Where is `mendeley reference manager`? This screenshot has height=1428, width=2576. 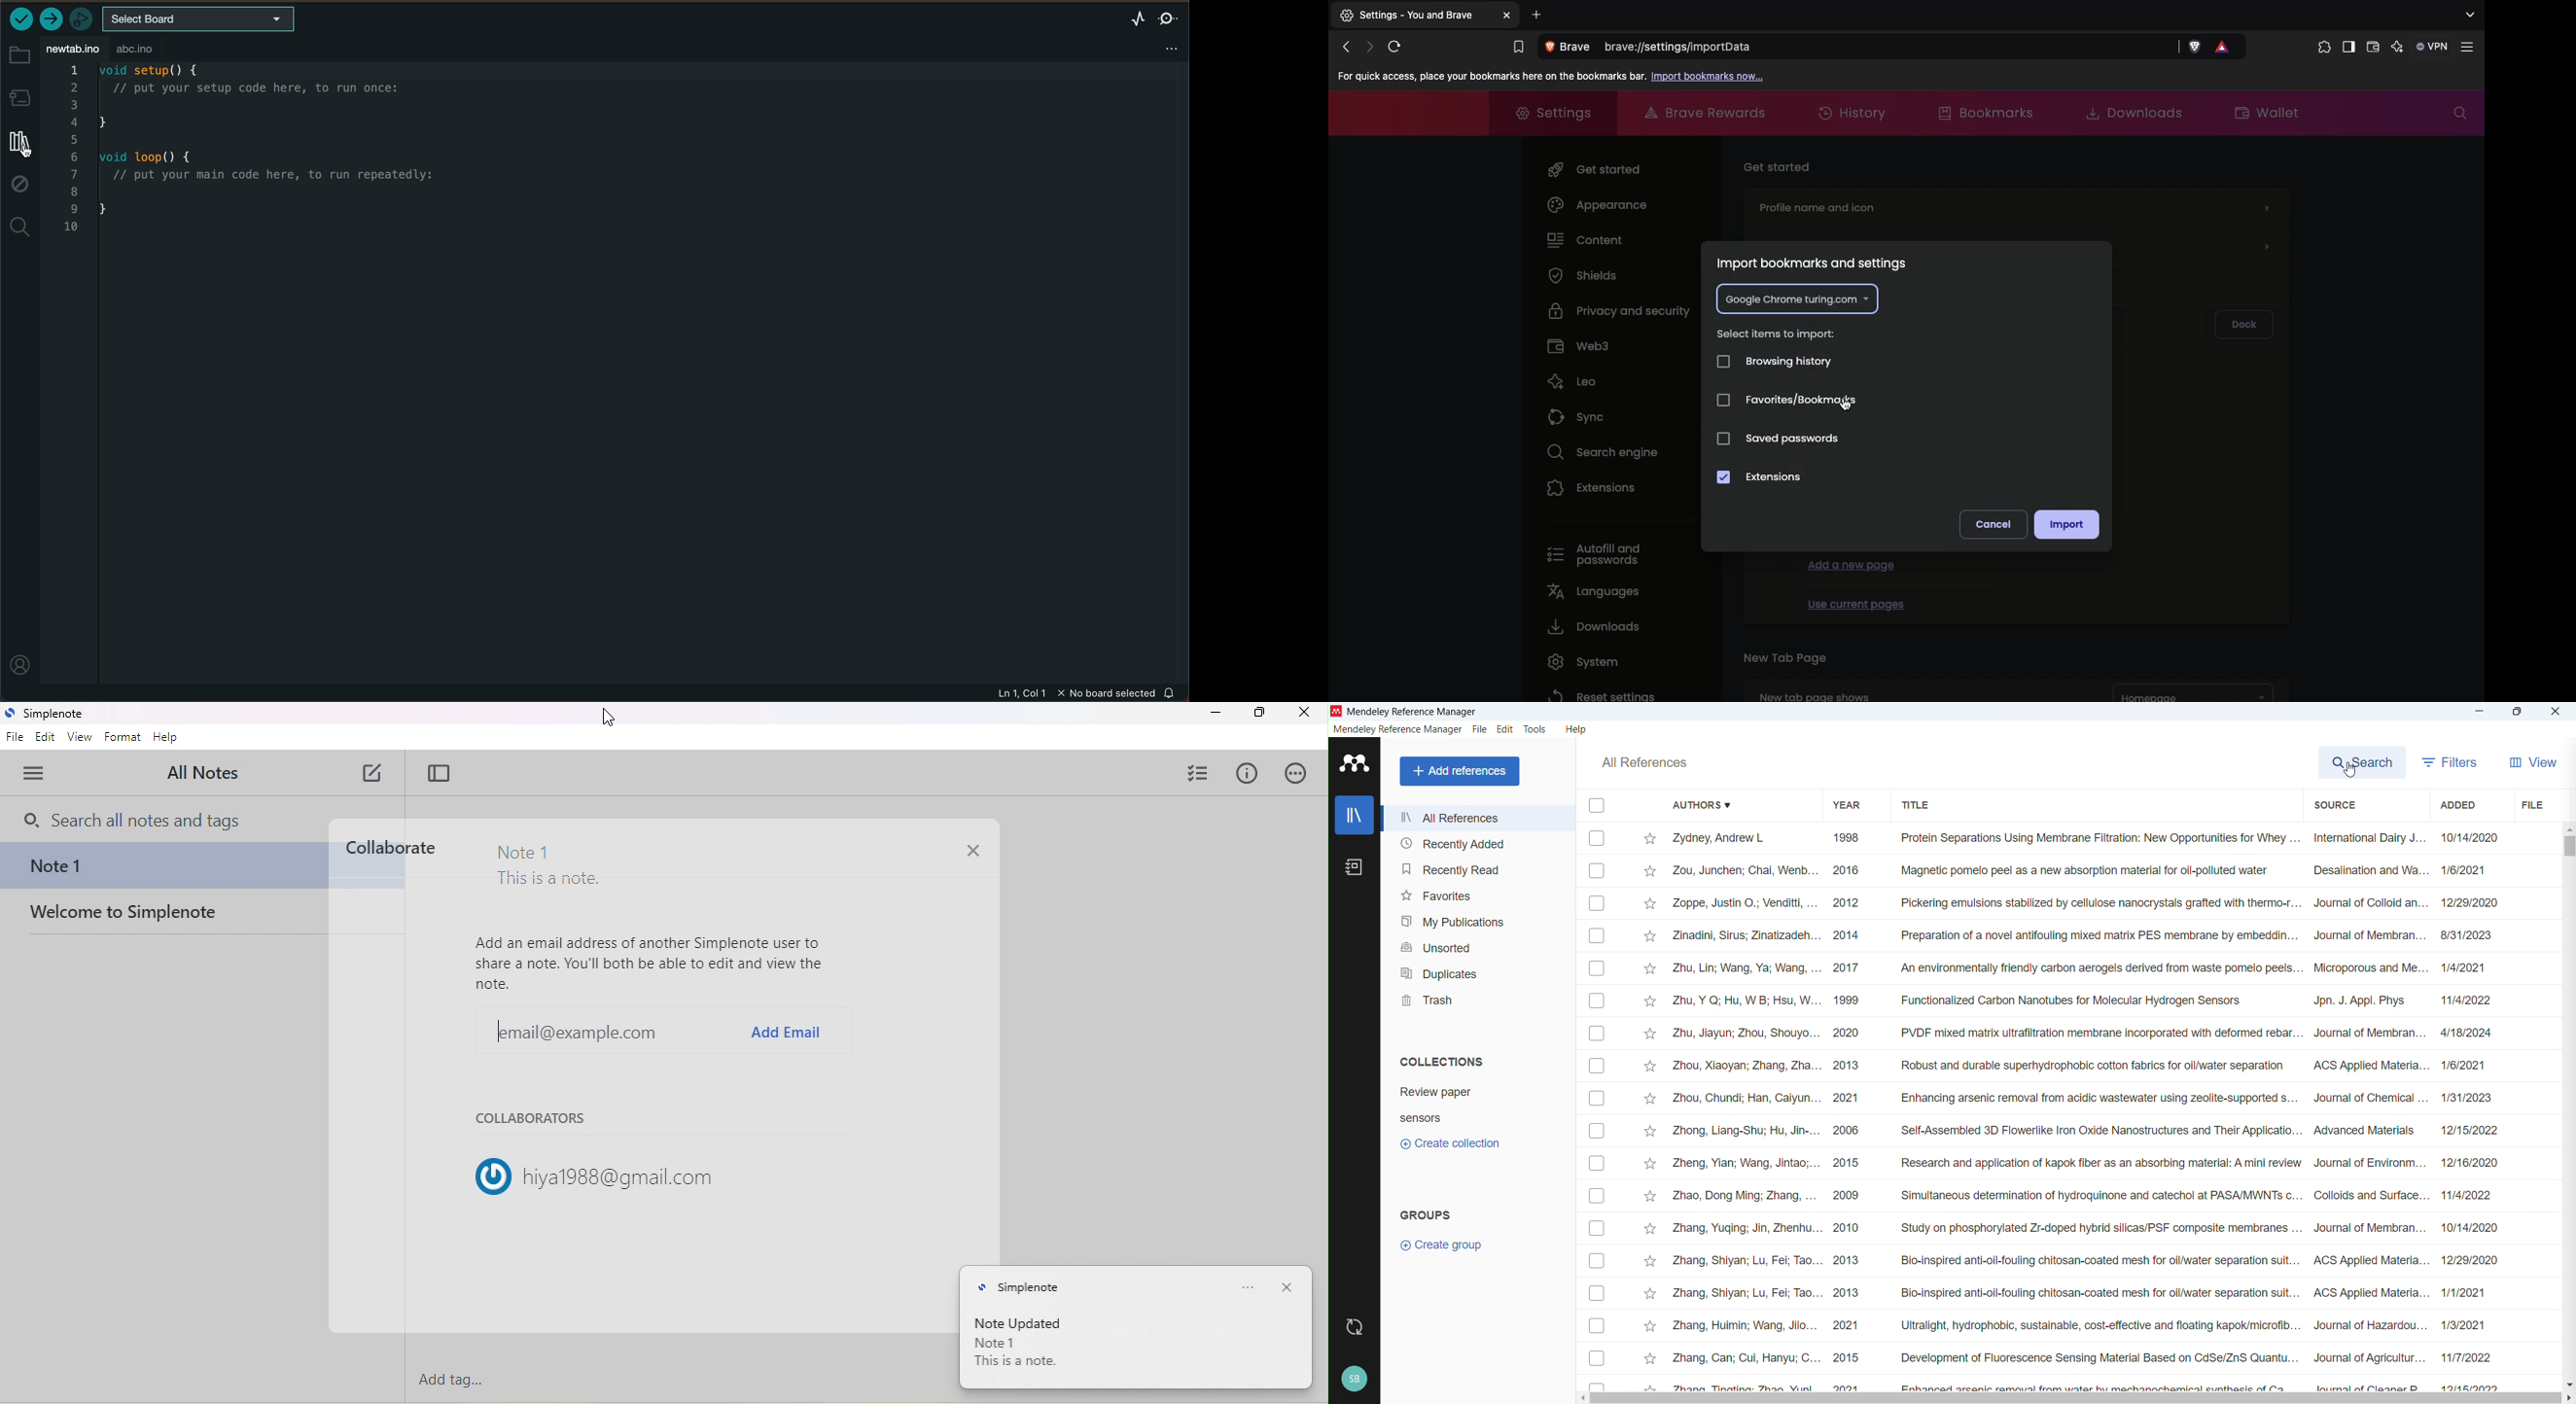 mendeley reference manager is located at coordinates (1412, 711).